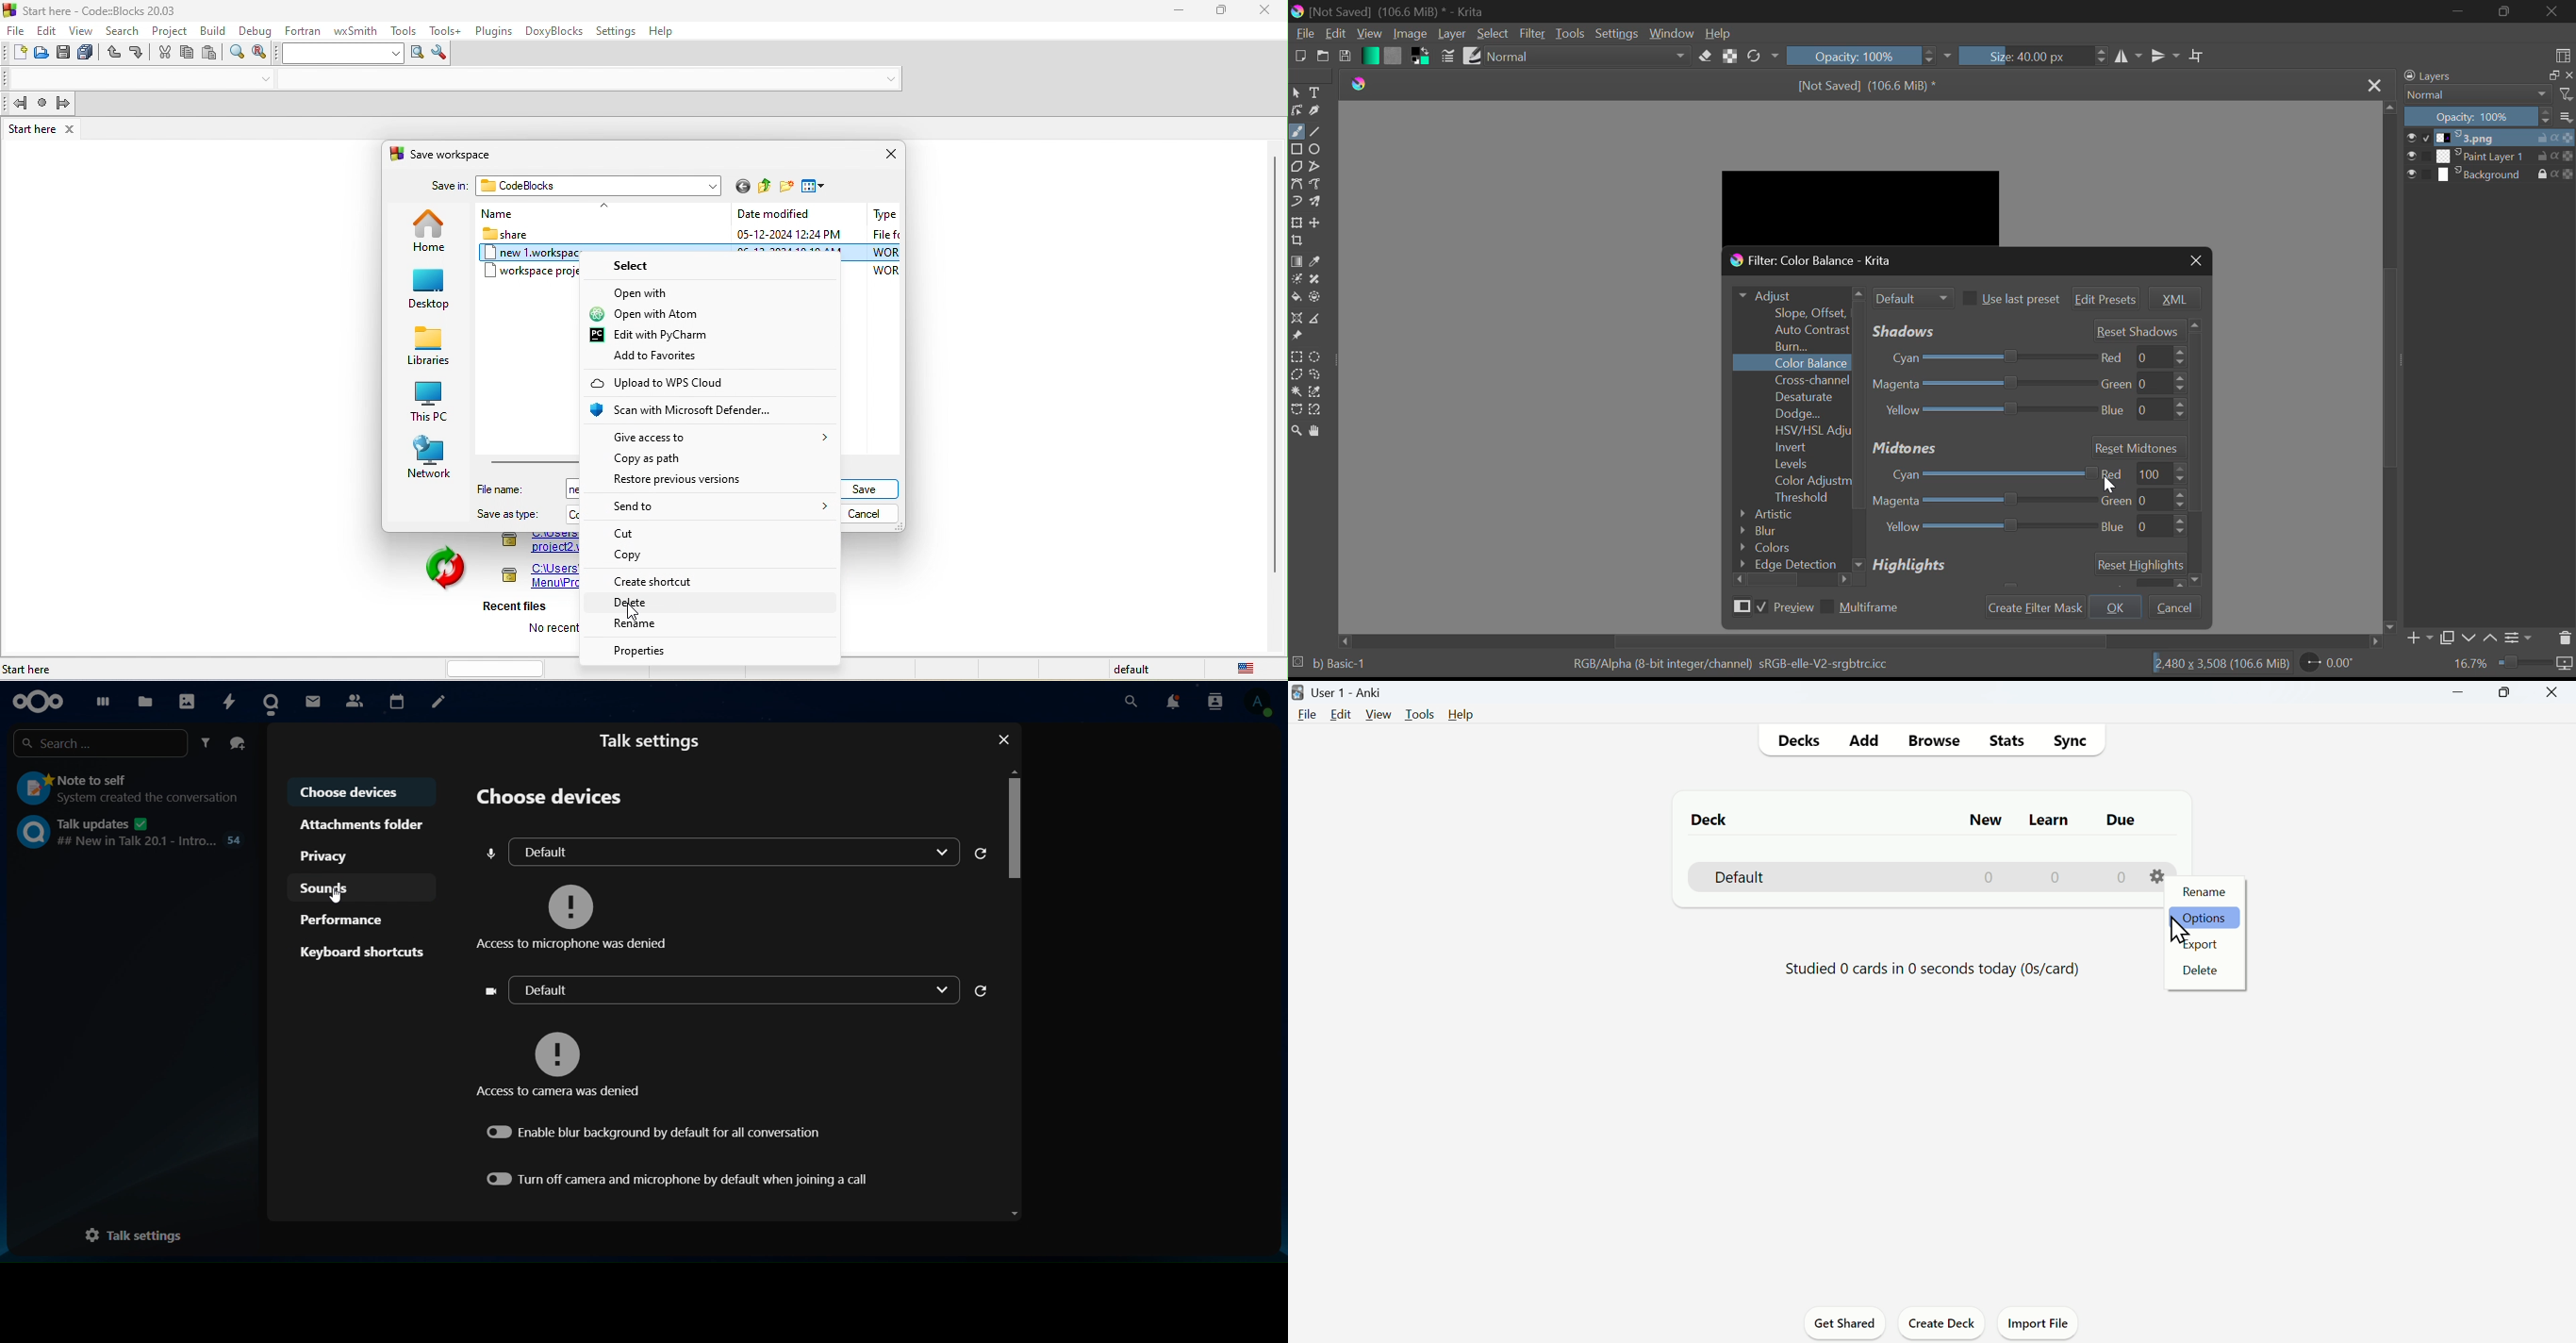 Image resolution: width=2576 pixels, height=1344 pixels. What do you see at coordinates (639, 534) in the screenshot?
I see `cut` at bounding box center [639, 534].